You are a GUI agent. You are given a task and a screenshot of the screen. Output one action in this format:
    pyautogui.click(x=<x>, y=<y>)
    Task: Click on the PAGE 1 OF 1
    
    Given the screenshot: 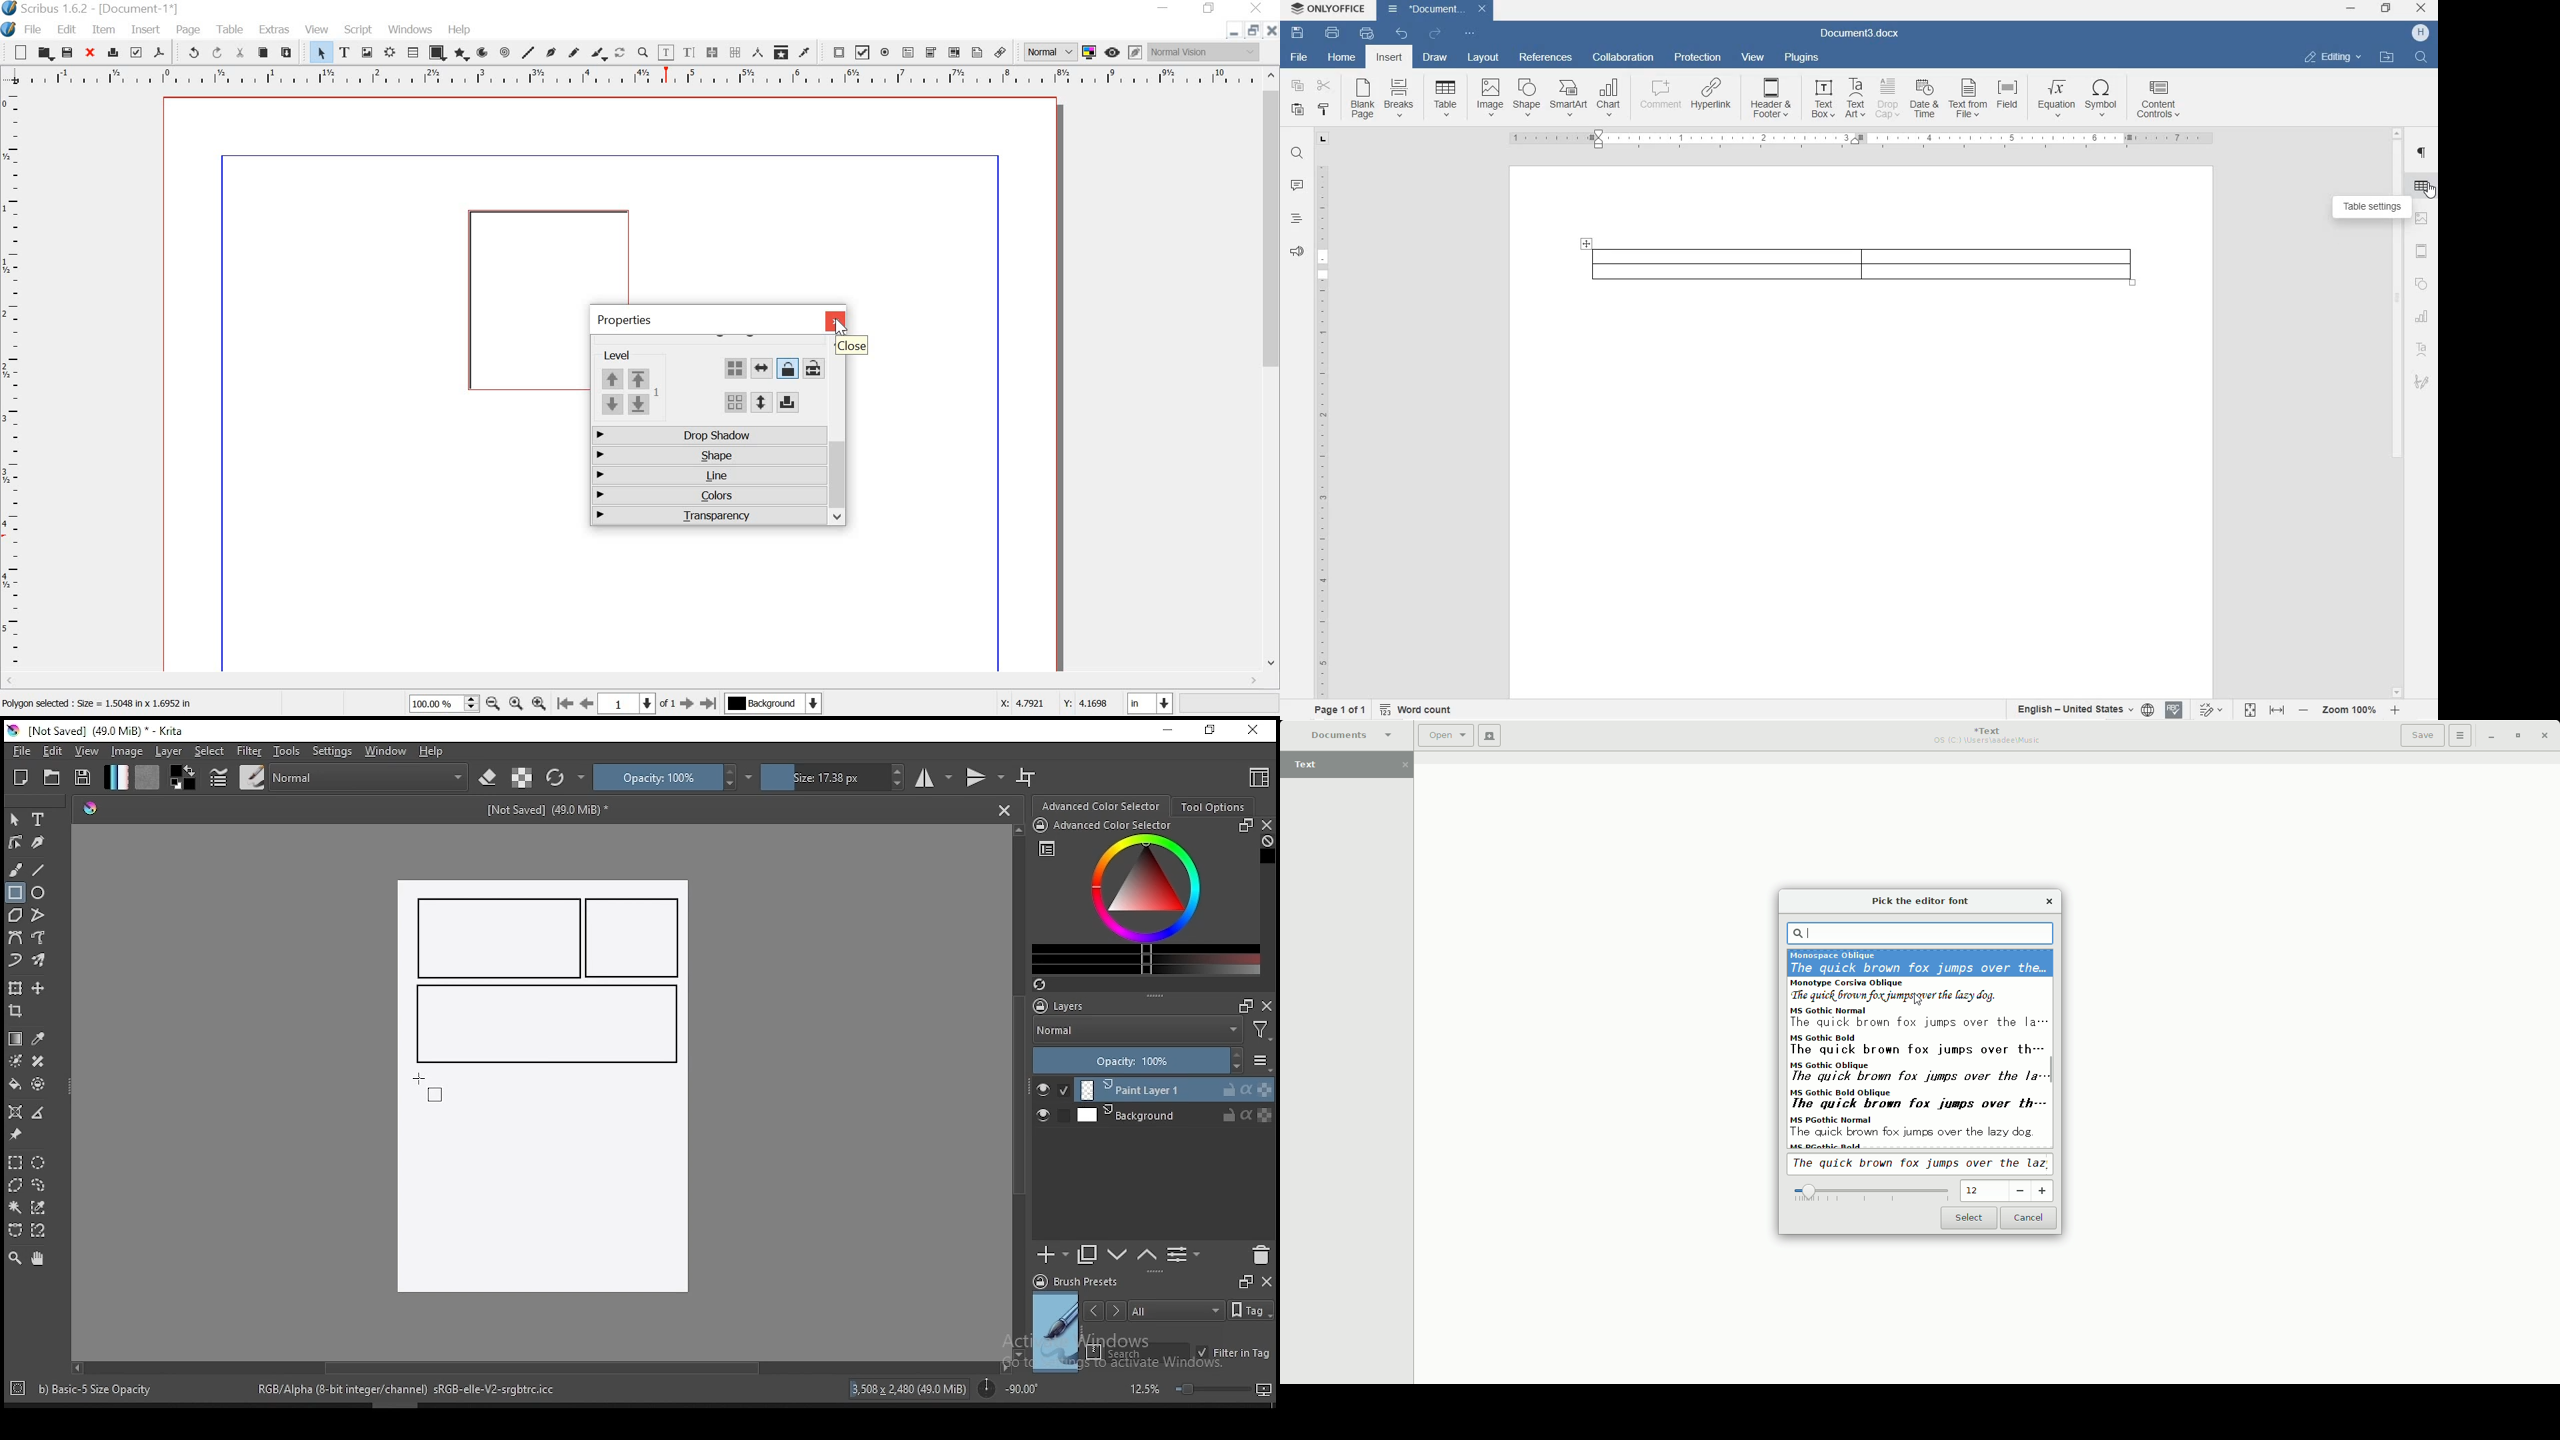 What is the action you would take?
    pyautogui.click(x=1337, y=710)
    